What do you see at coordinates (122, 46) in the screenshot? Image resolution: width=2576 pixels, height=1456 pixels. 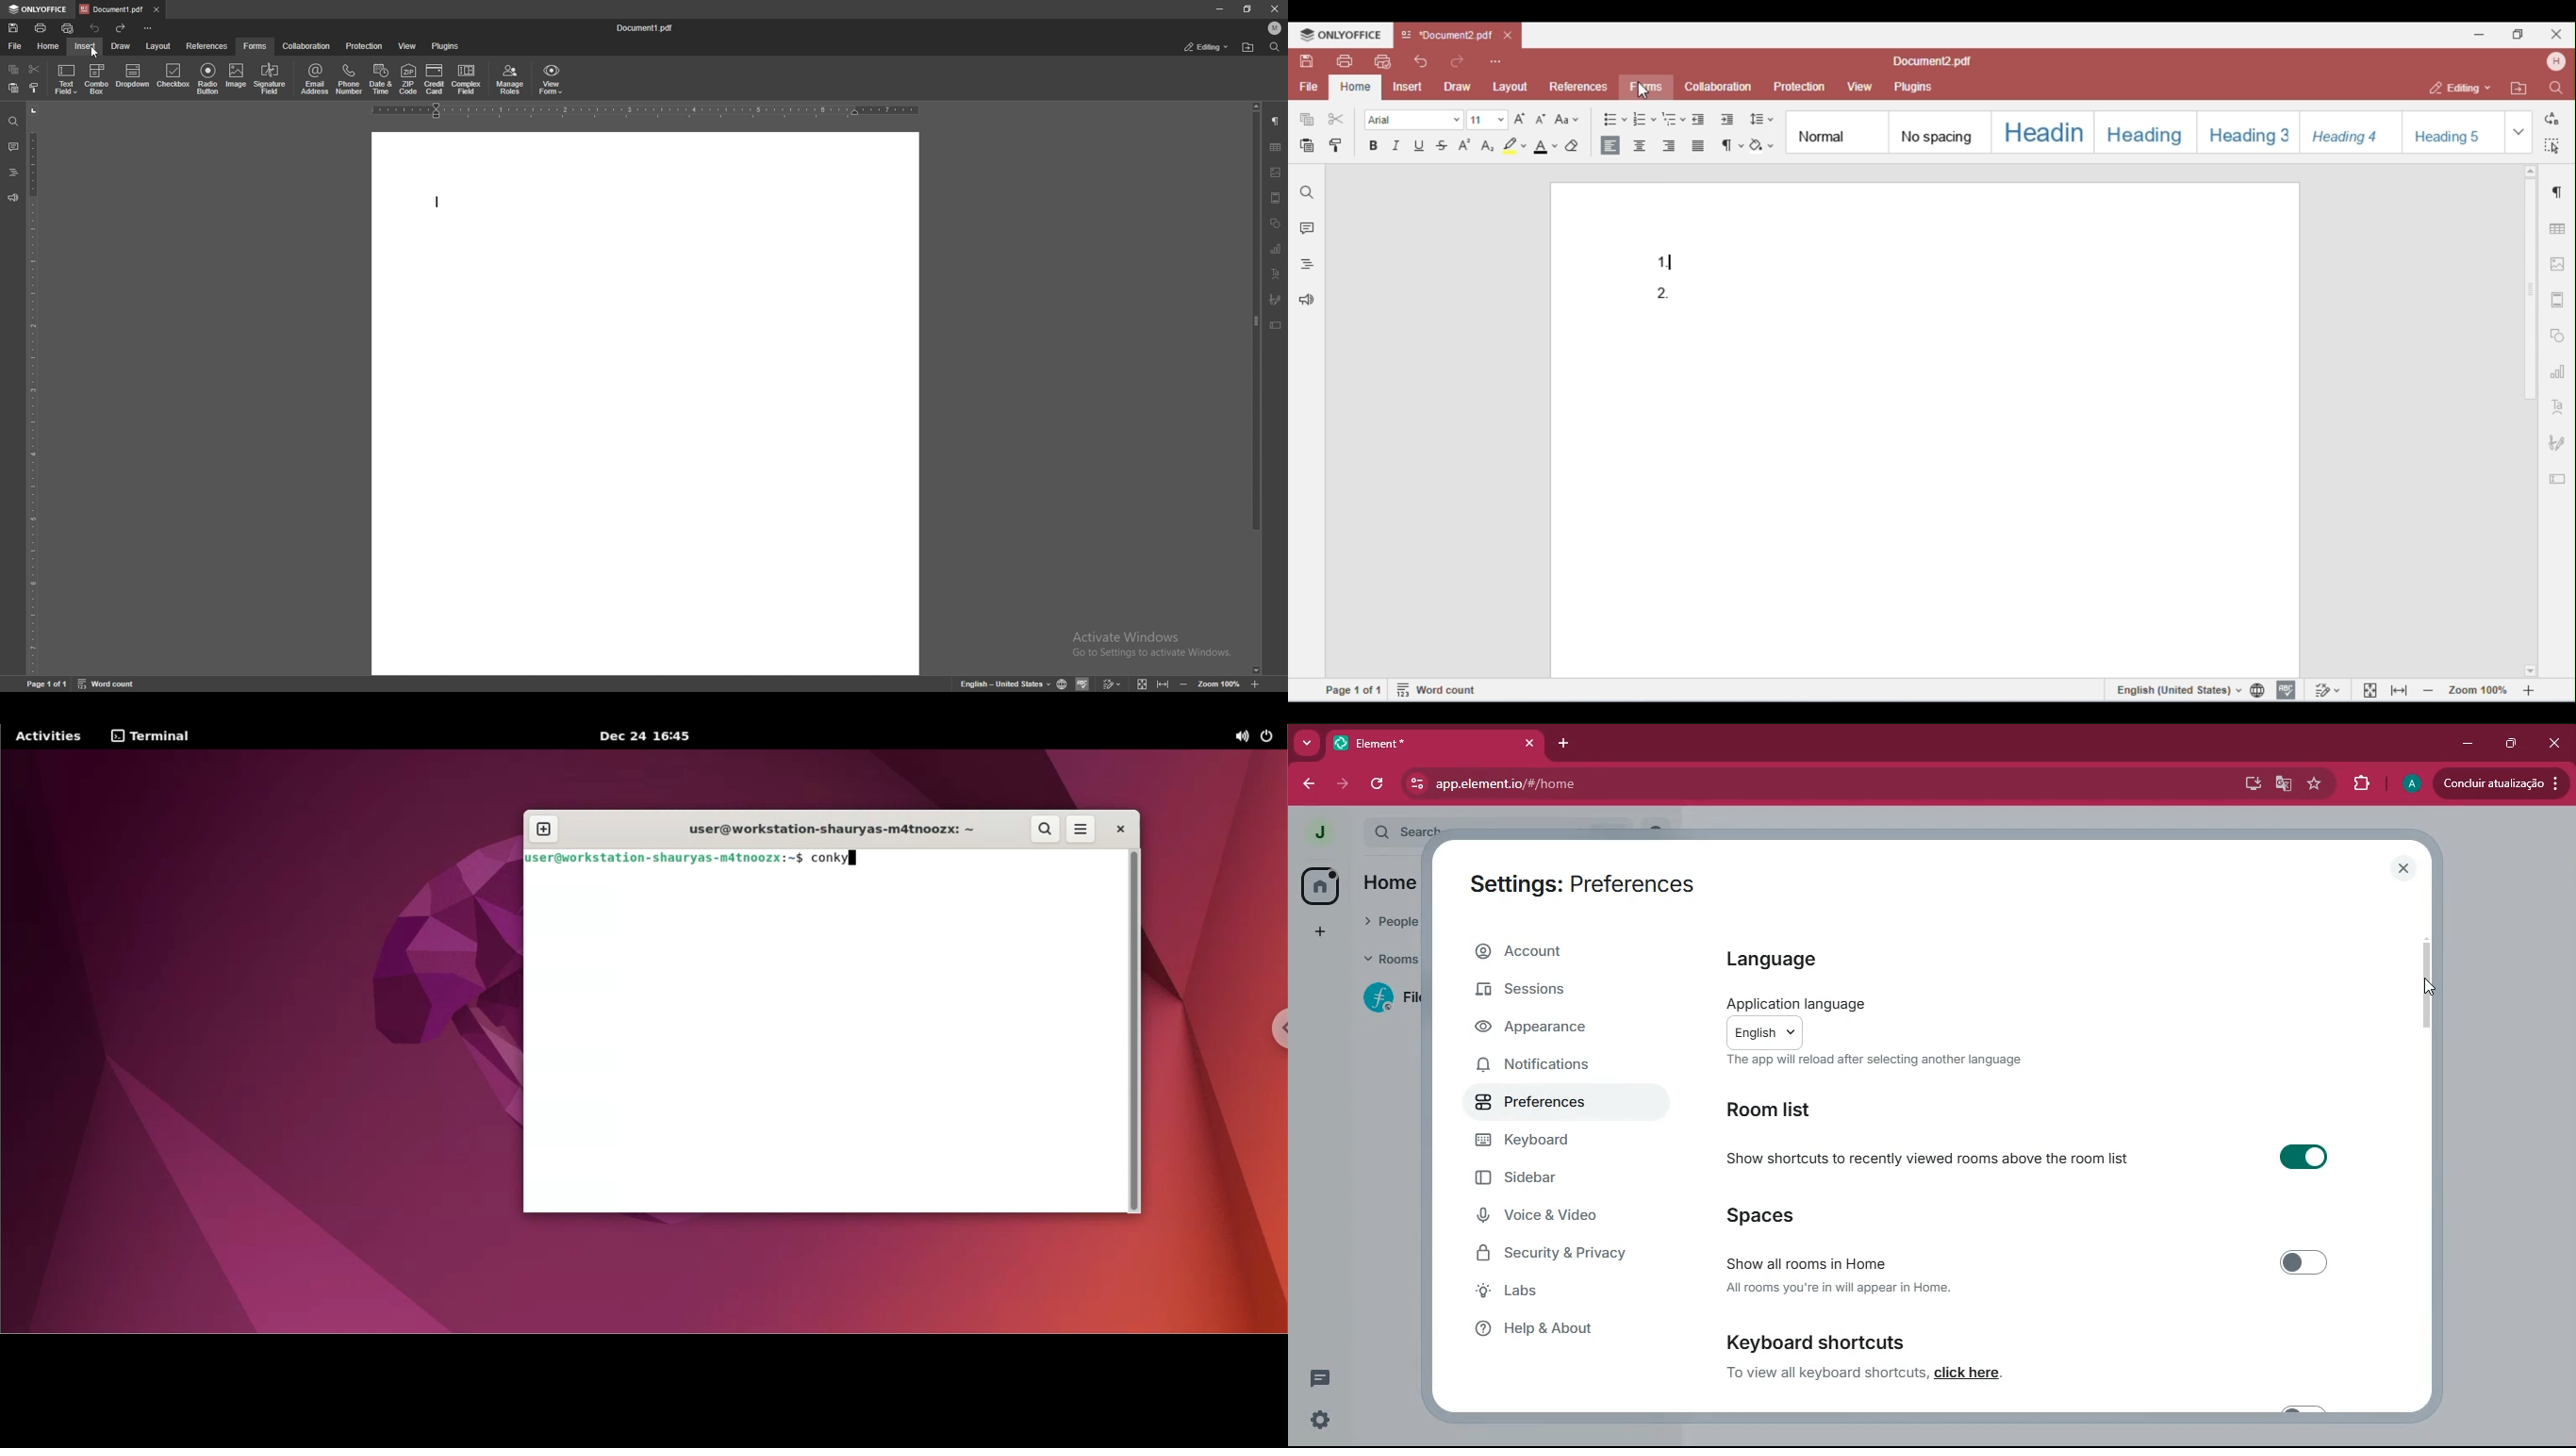 I see `draw` at bounding box center [122, 46].